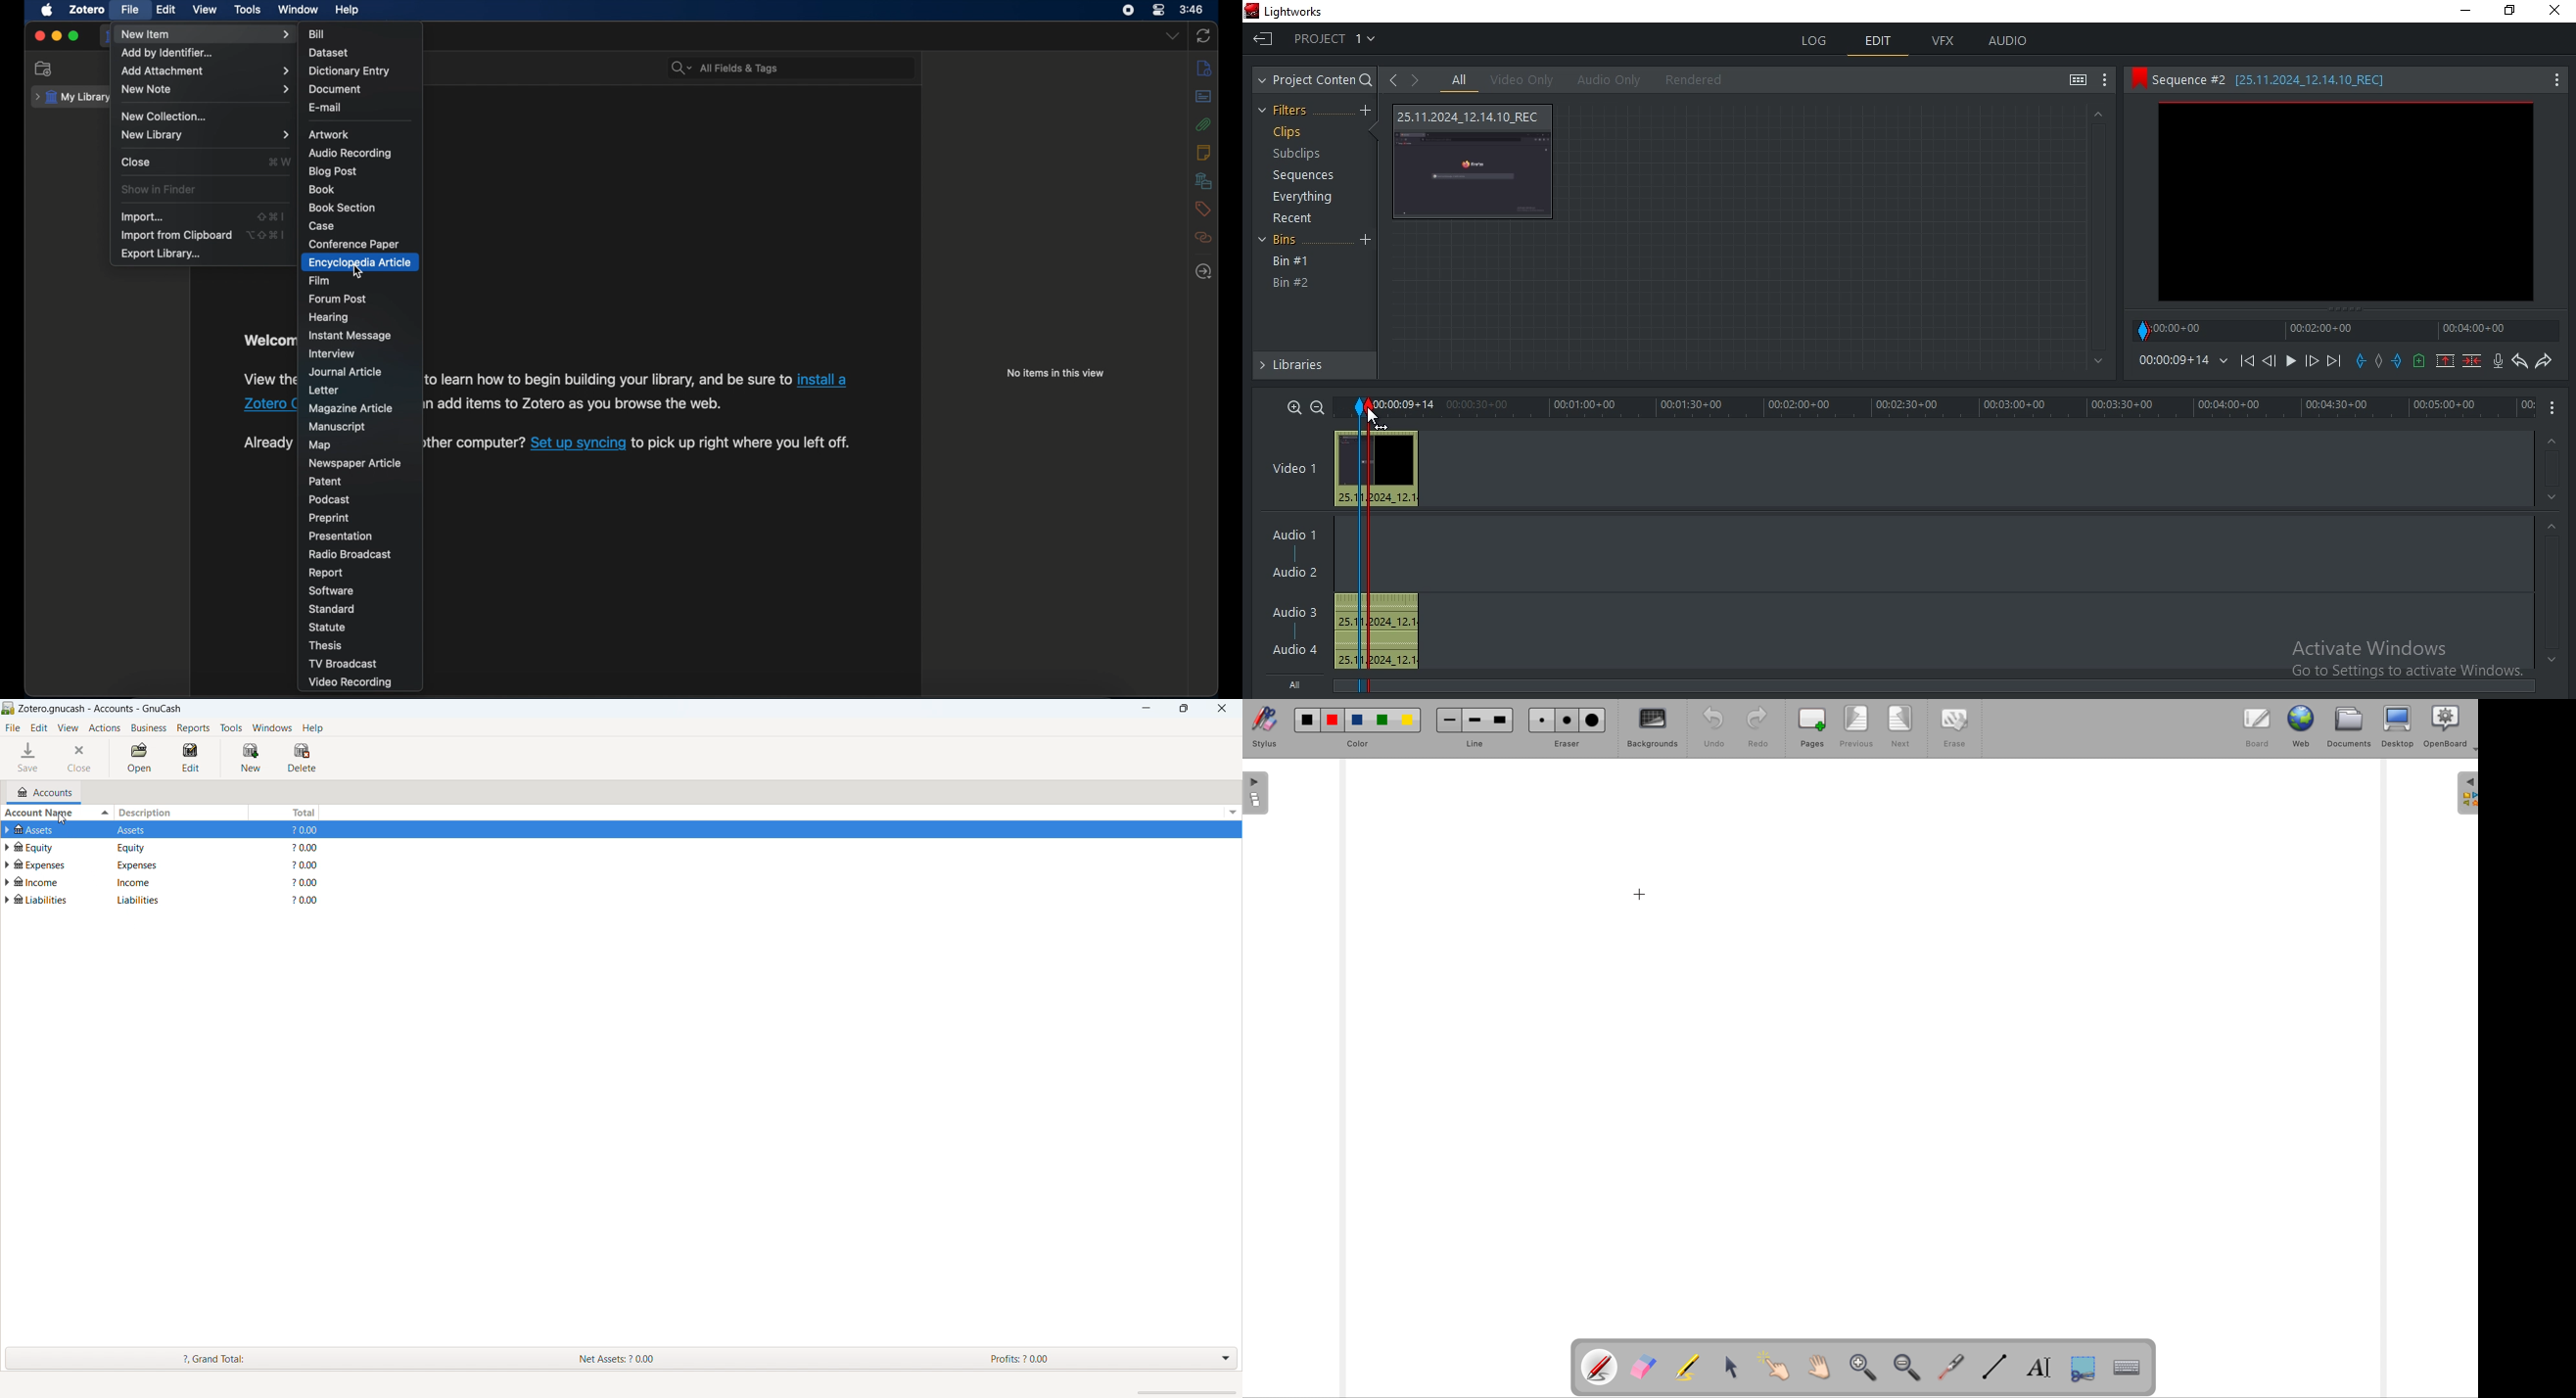  Describe the element at coordinates (1415, 81) in the screenshot. I see `` at that location.